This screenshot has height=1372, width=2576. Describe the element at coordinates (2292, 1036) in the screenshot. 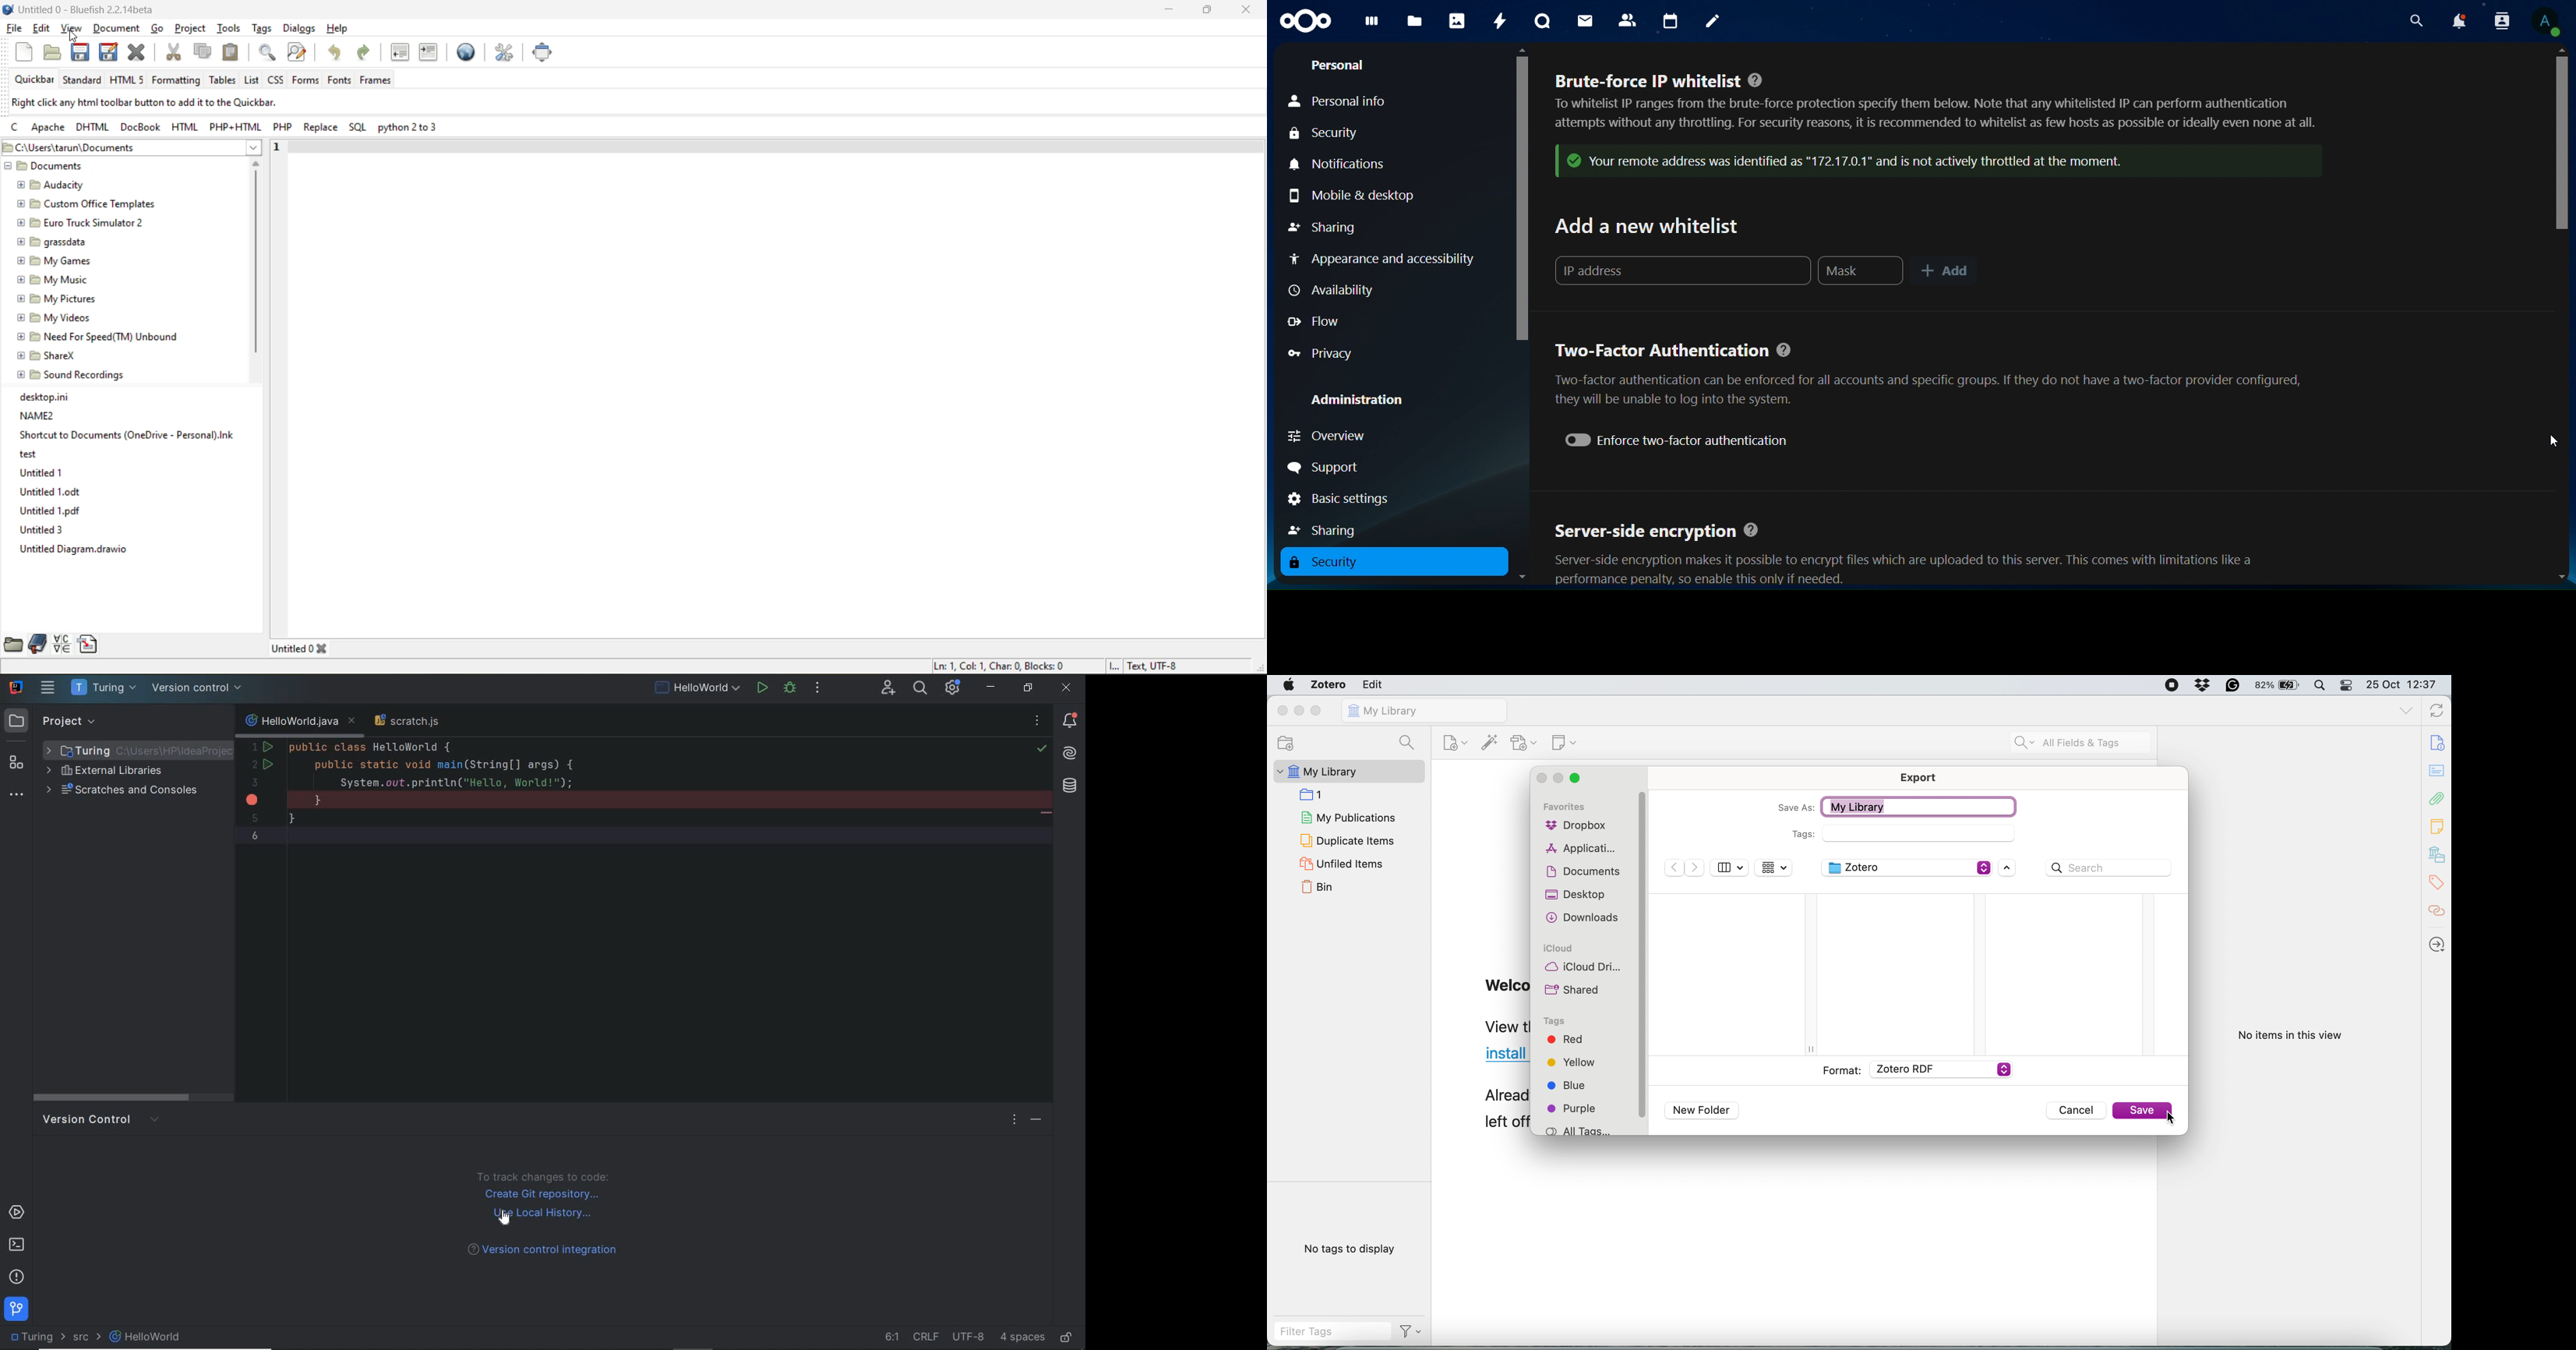

I see `No items in this view` at that location.